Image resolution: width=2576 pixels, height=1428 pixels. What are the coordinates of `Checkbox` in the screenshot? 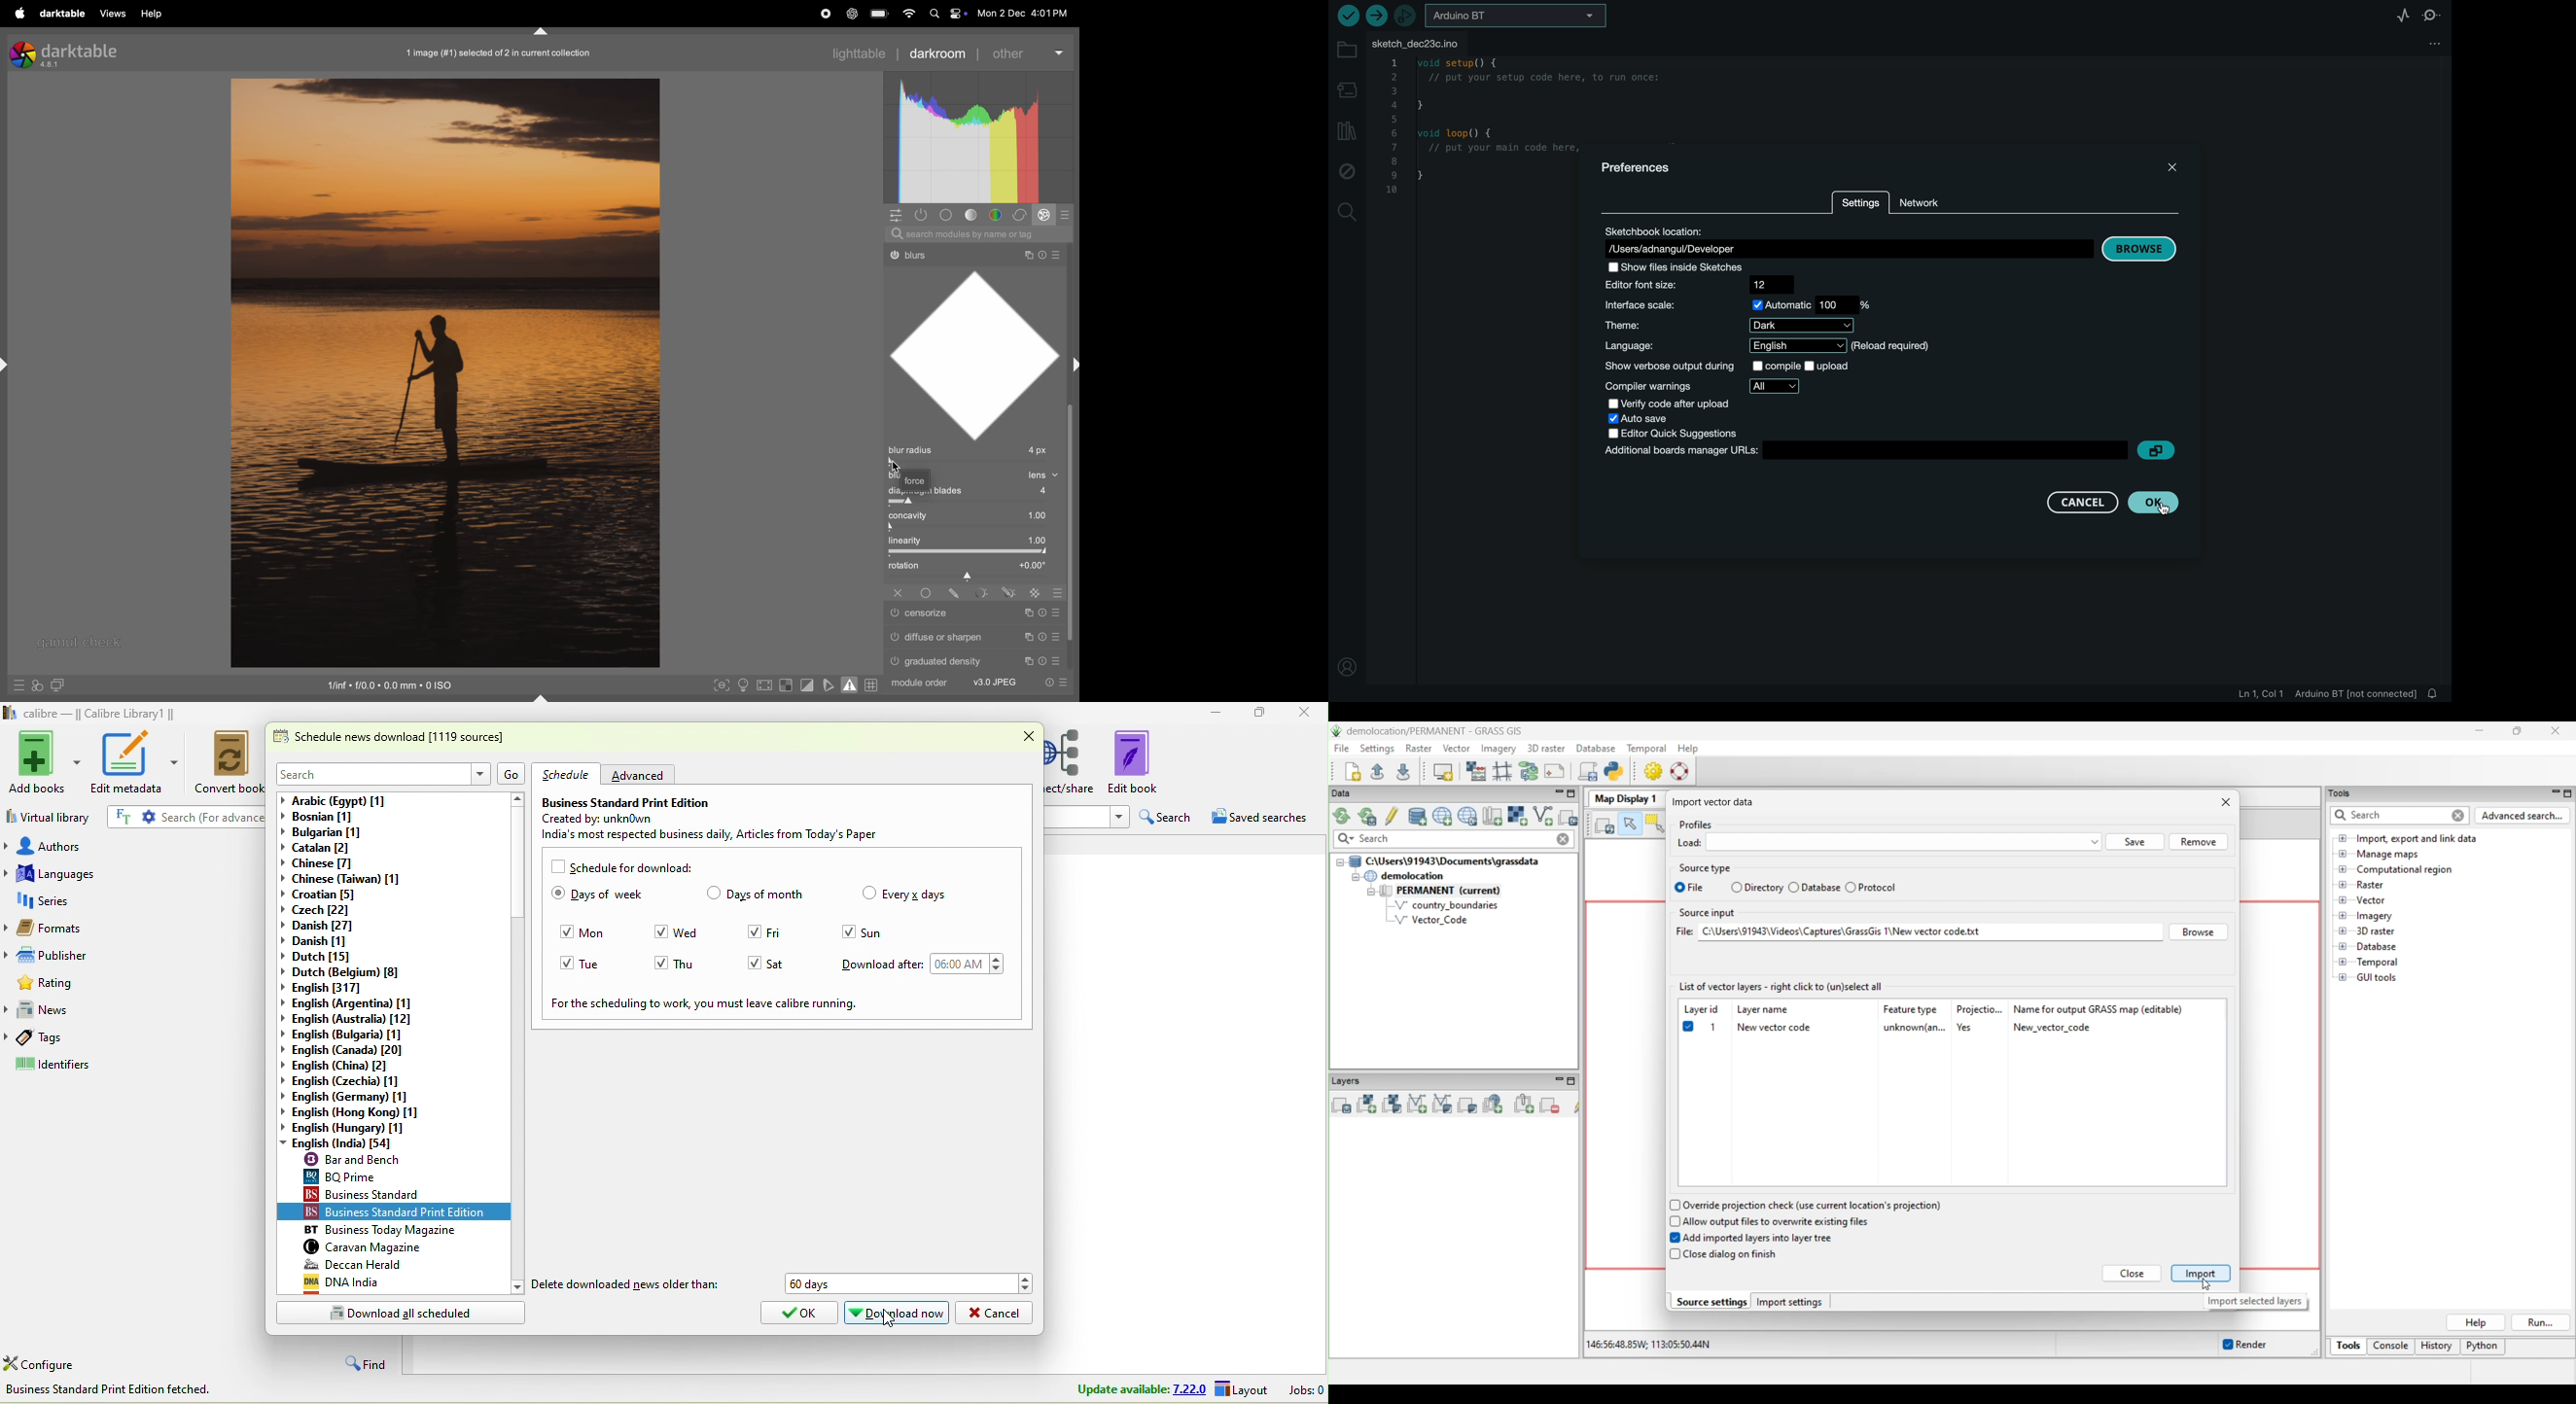 It's located at (752, 964).